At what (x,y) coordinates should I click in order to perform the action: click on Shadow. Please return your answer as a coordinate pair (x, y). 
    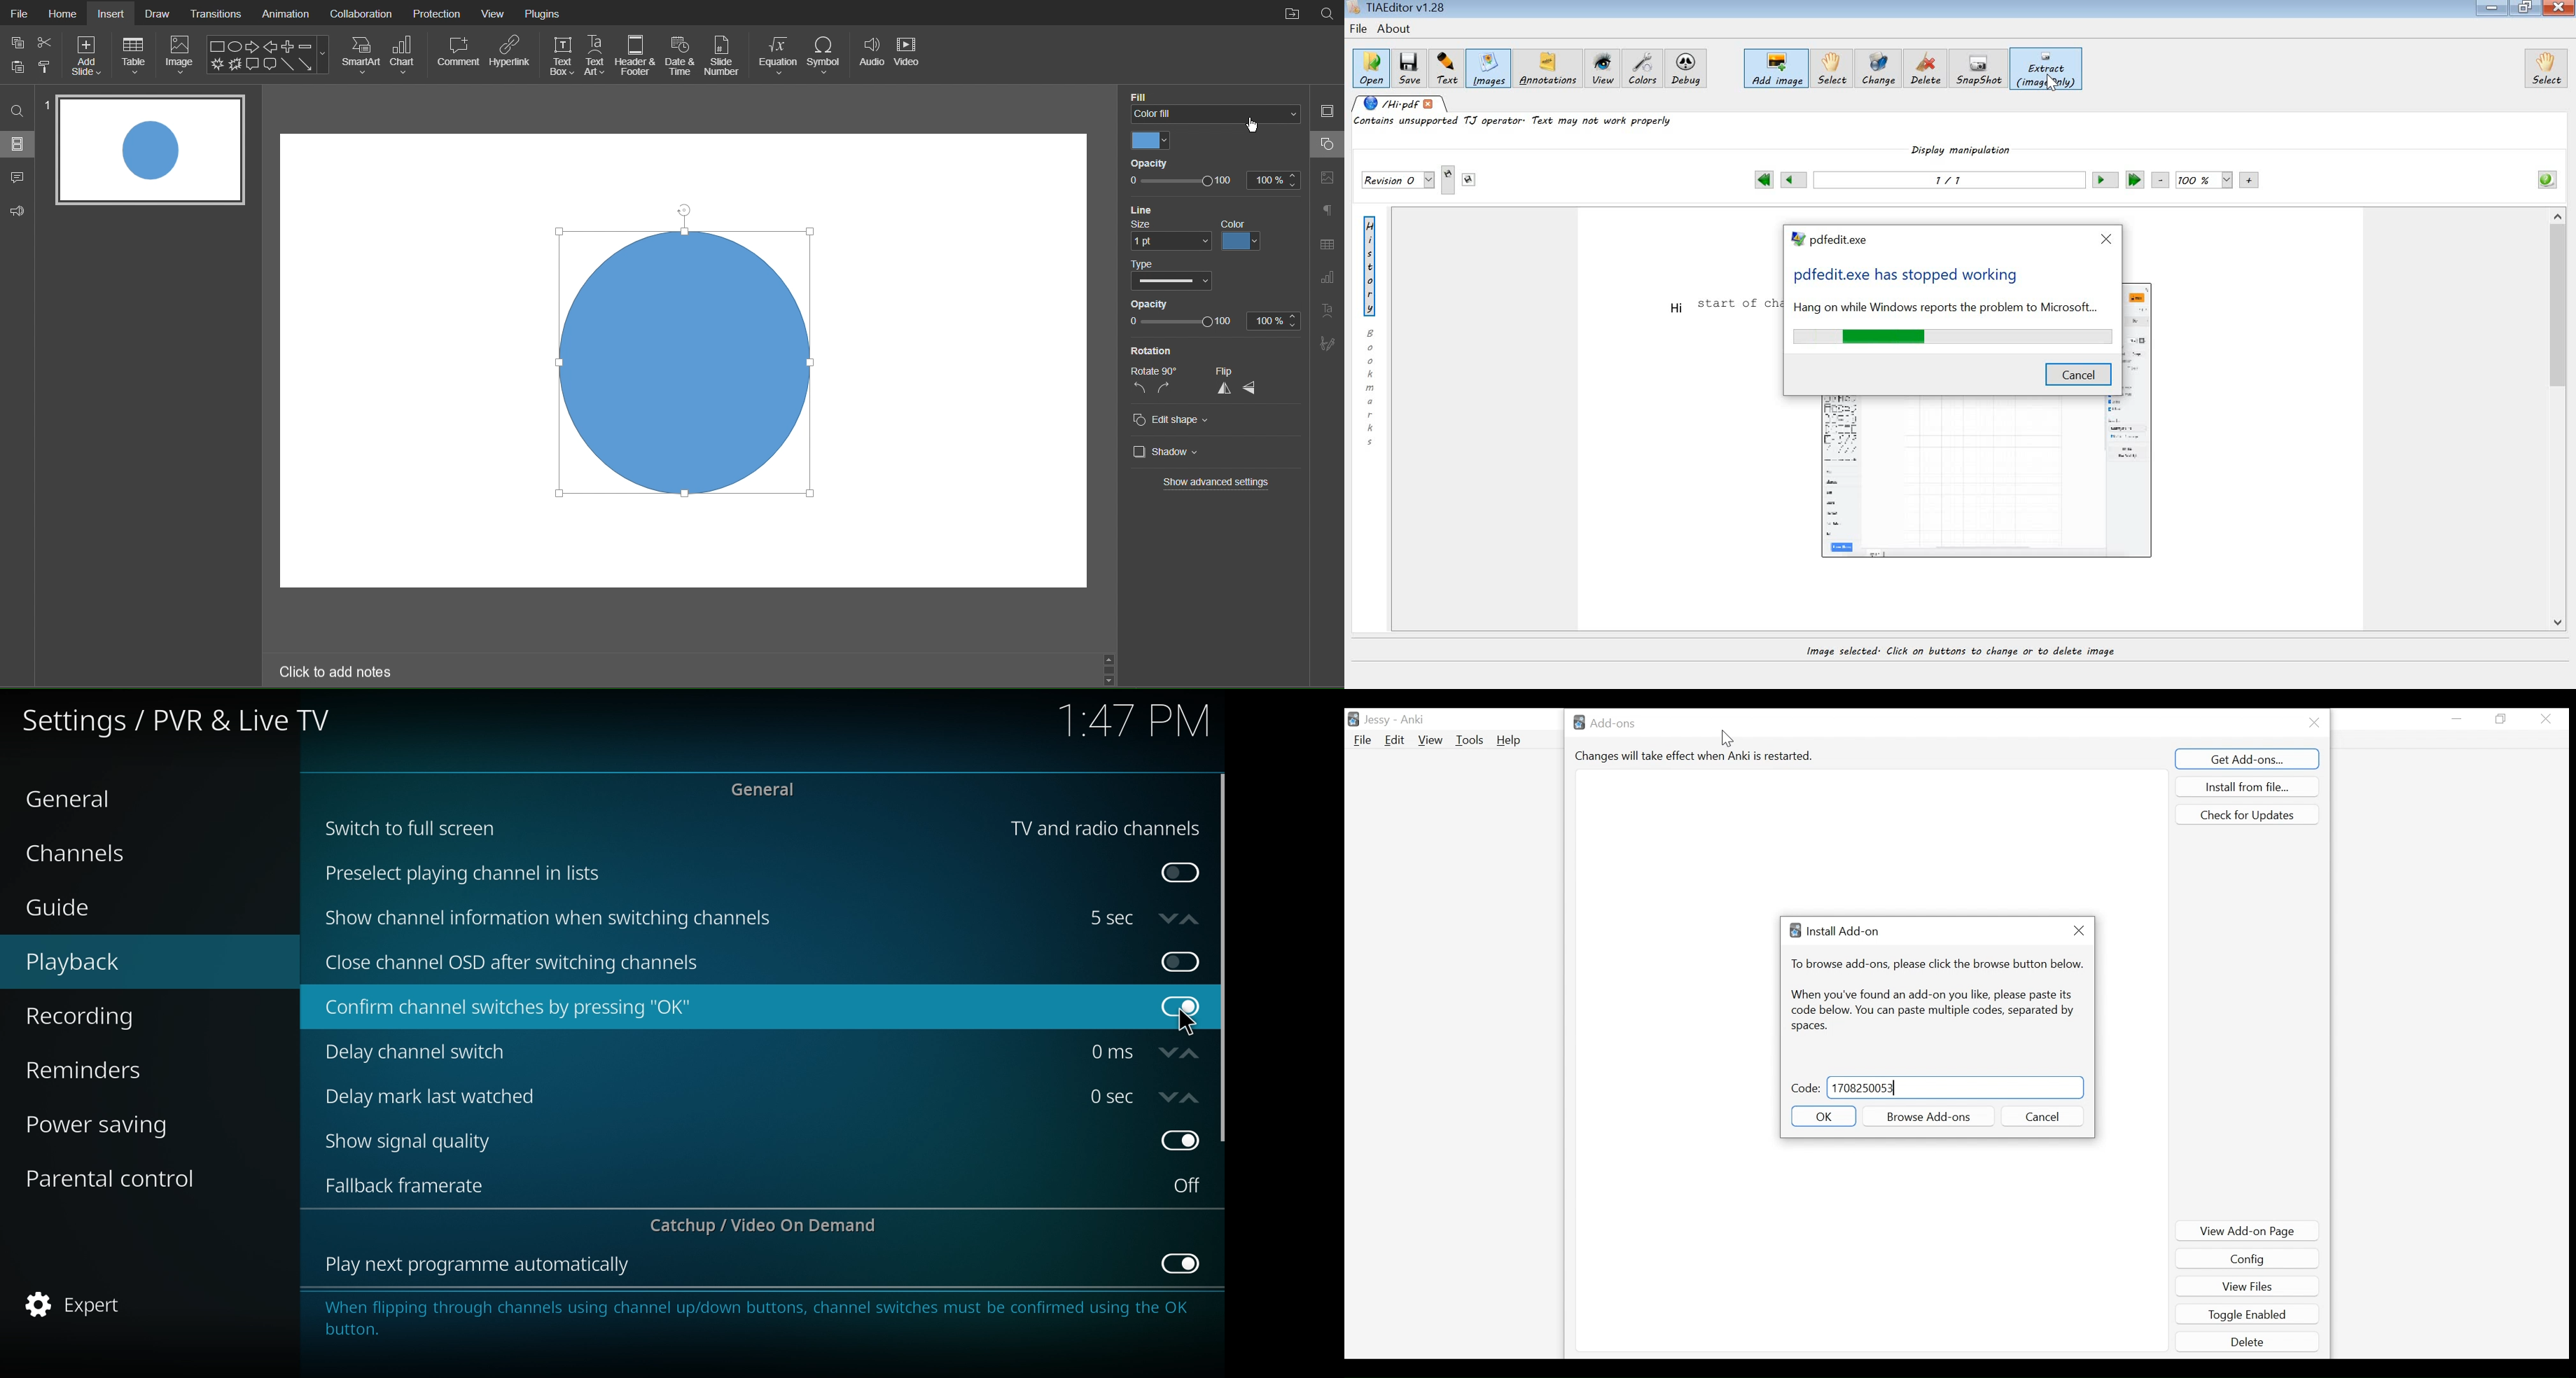
    Looking at the image, I should click on (1169, 453).